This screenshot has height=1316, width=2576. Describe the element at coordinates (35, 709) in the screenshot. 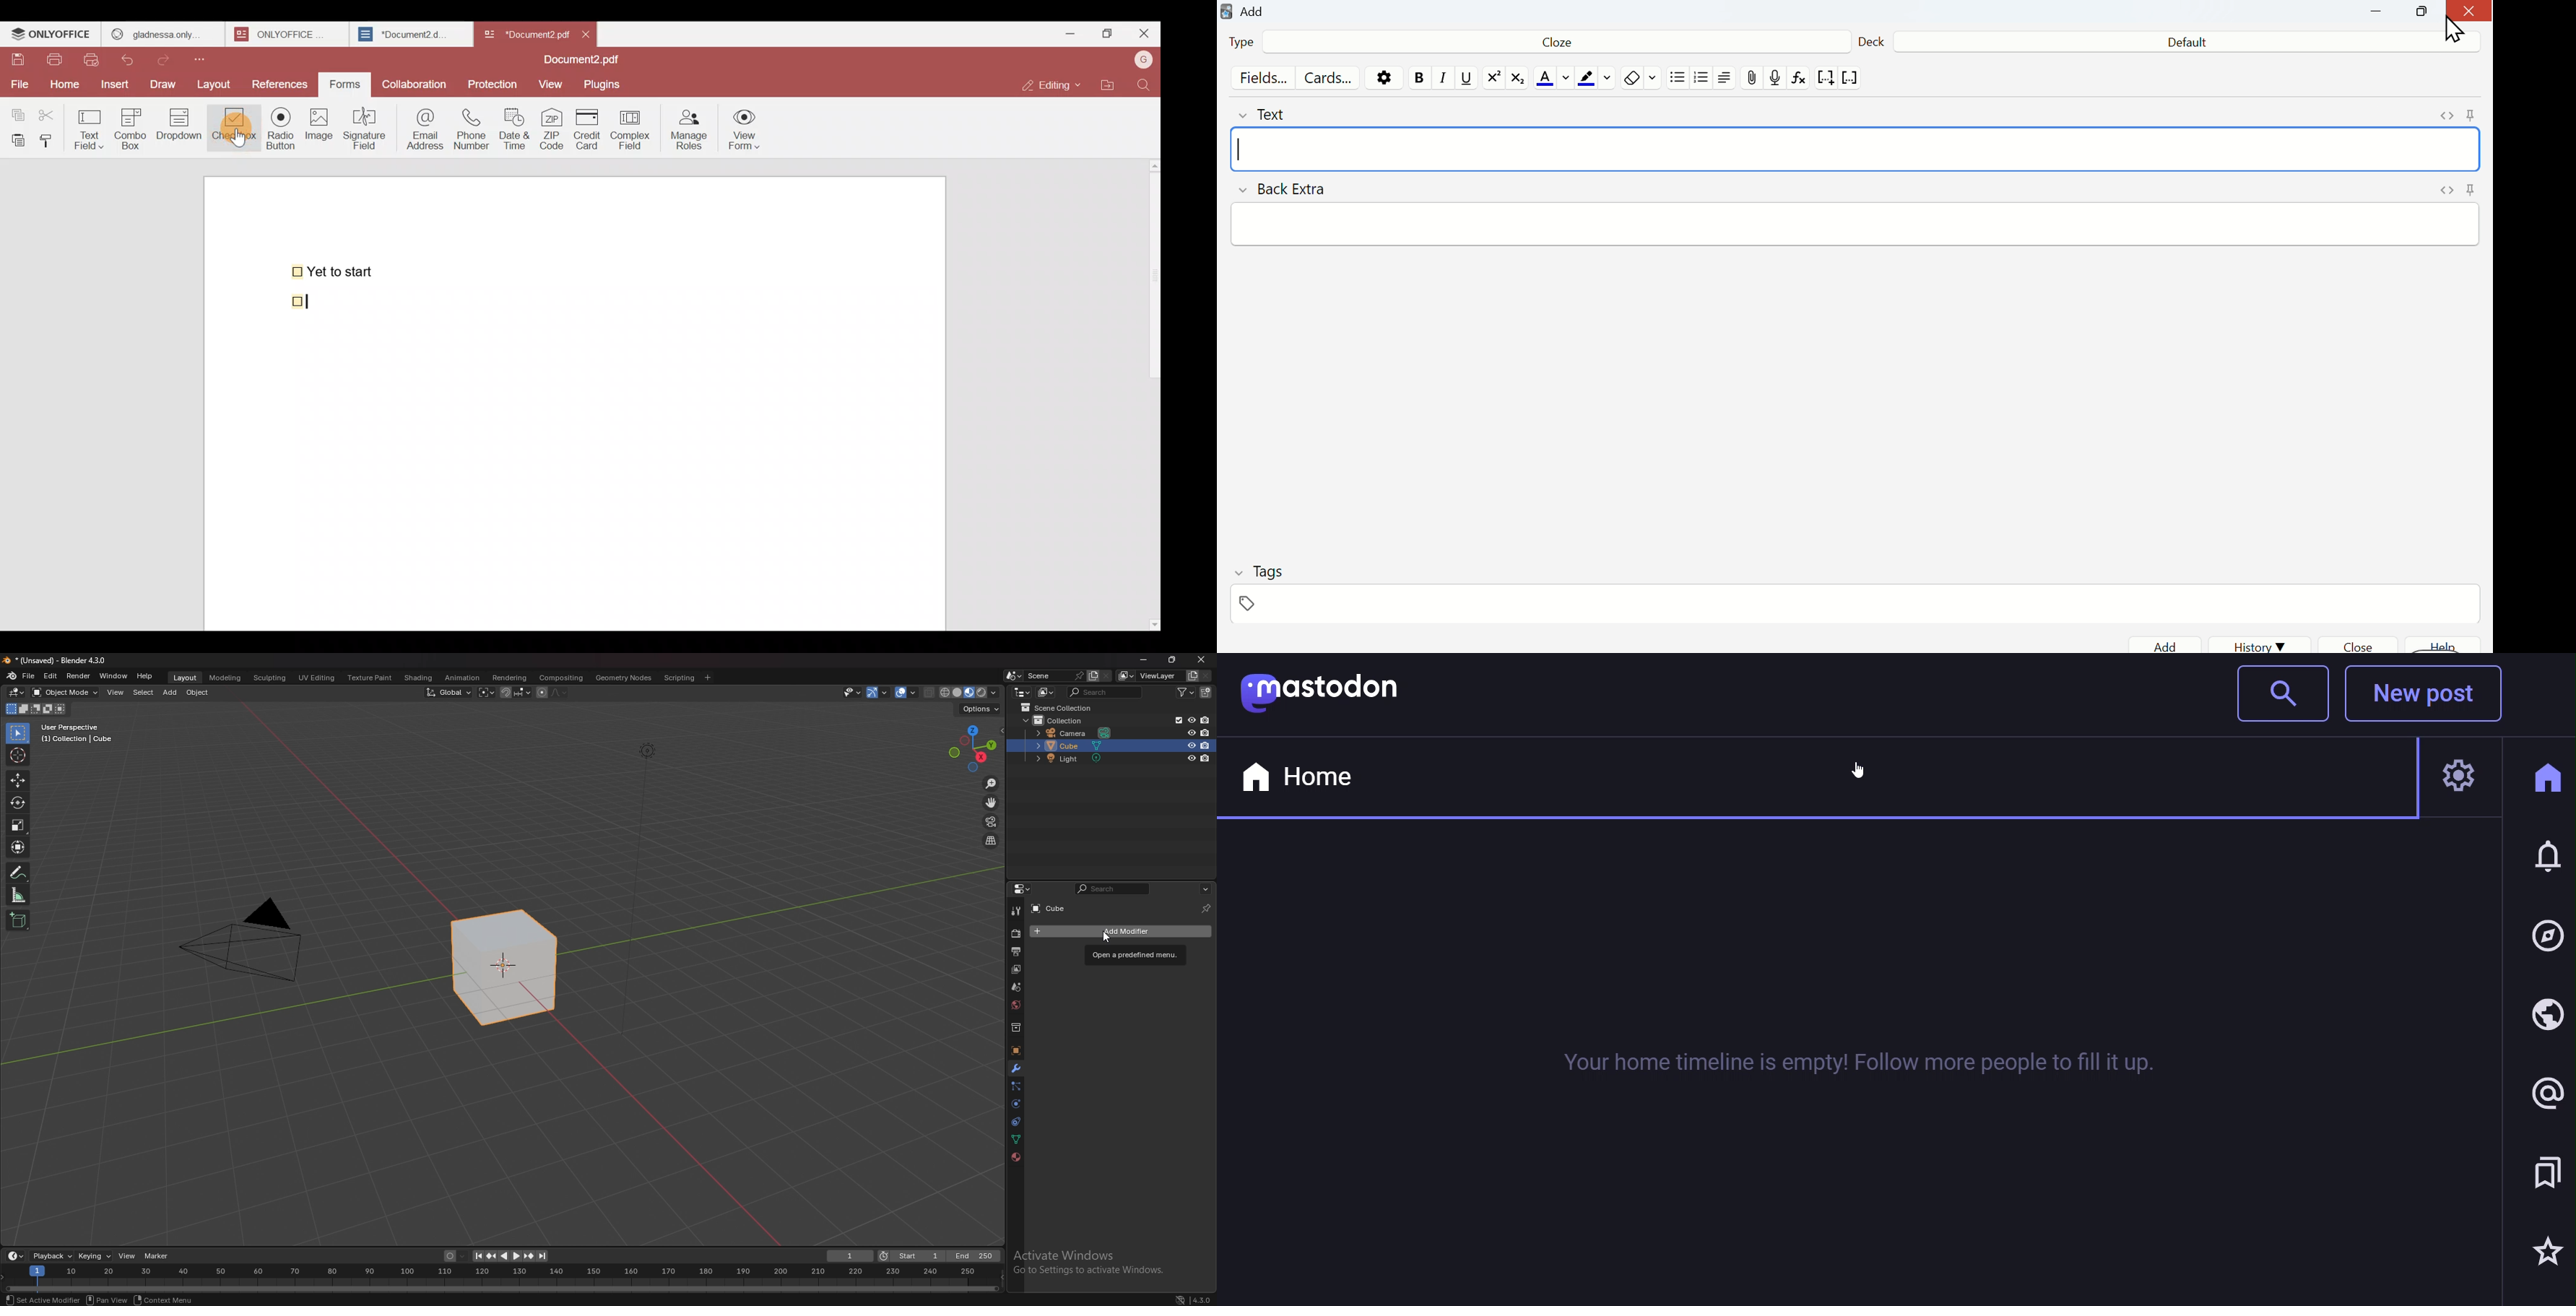

I see `modes` at that location.